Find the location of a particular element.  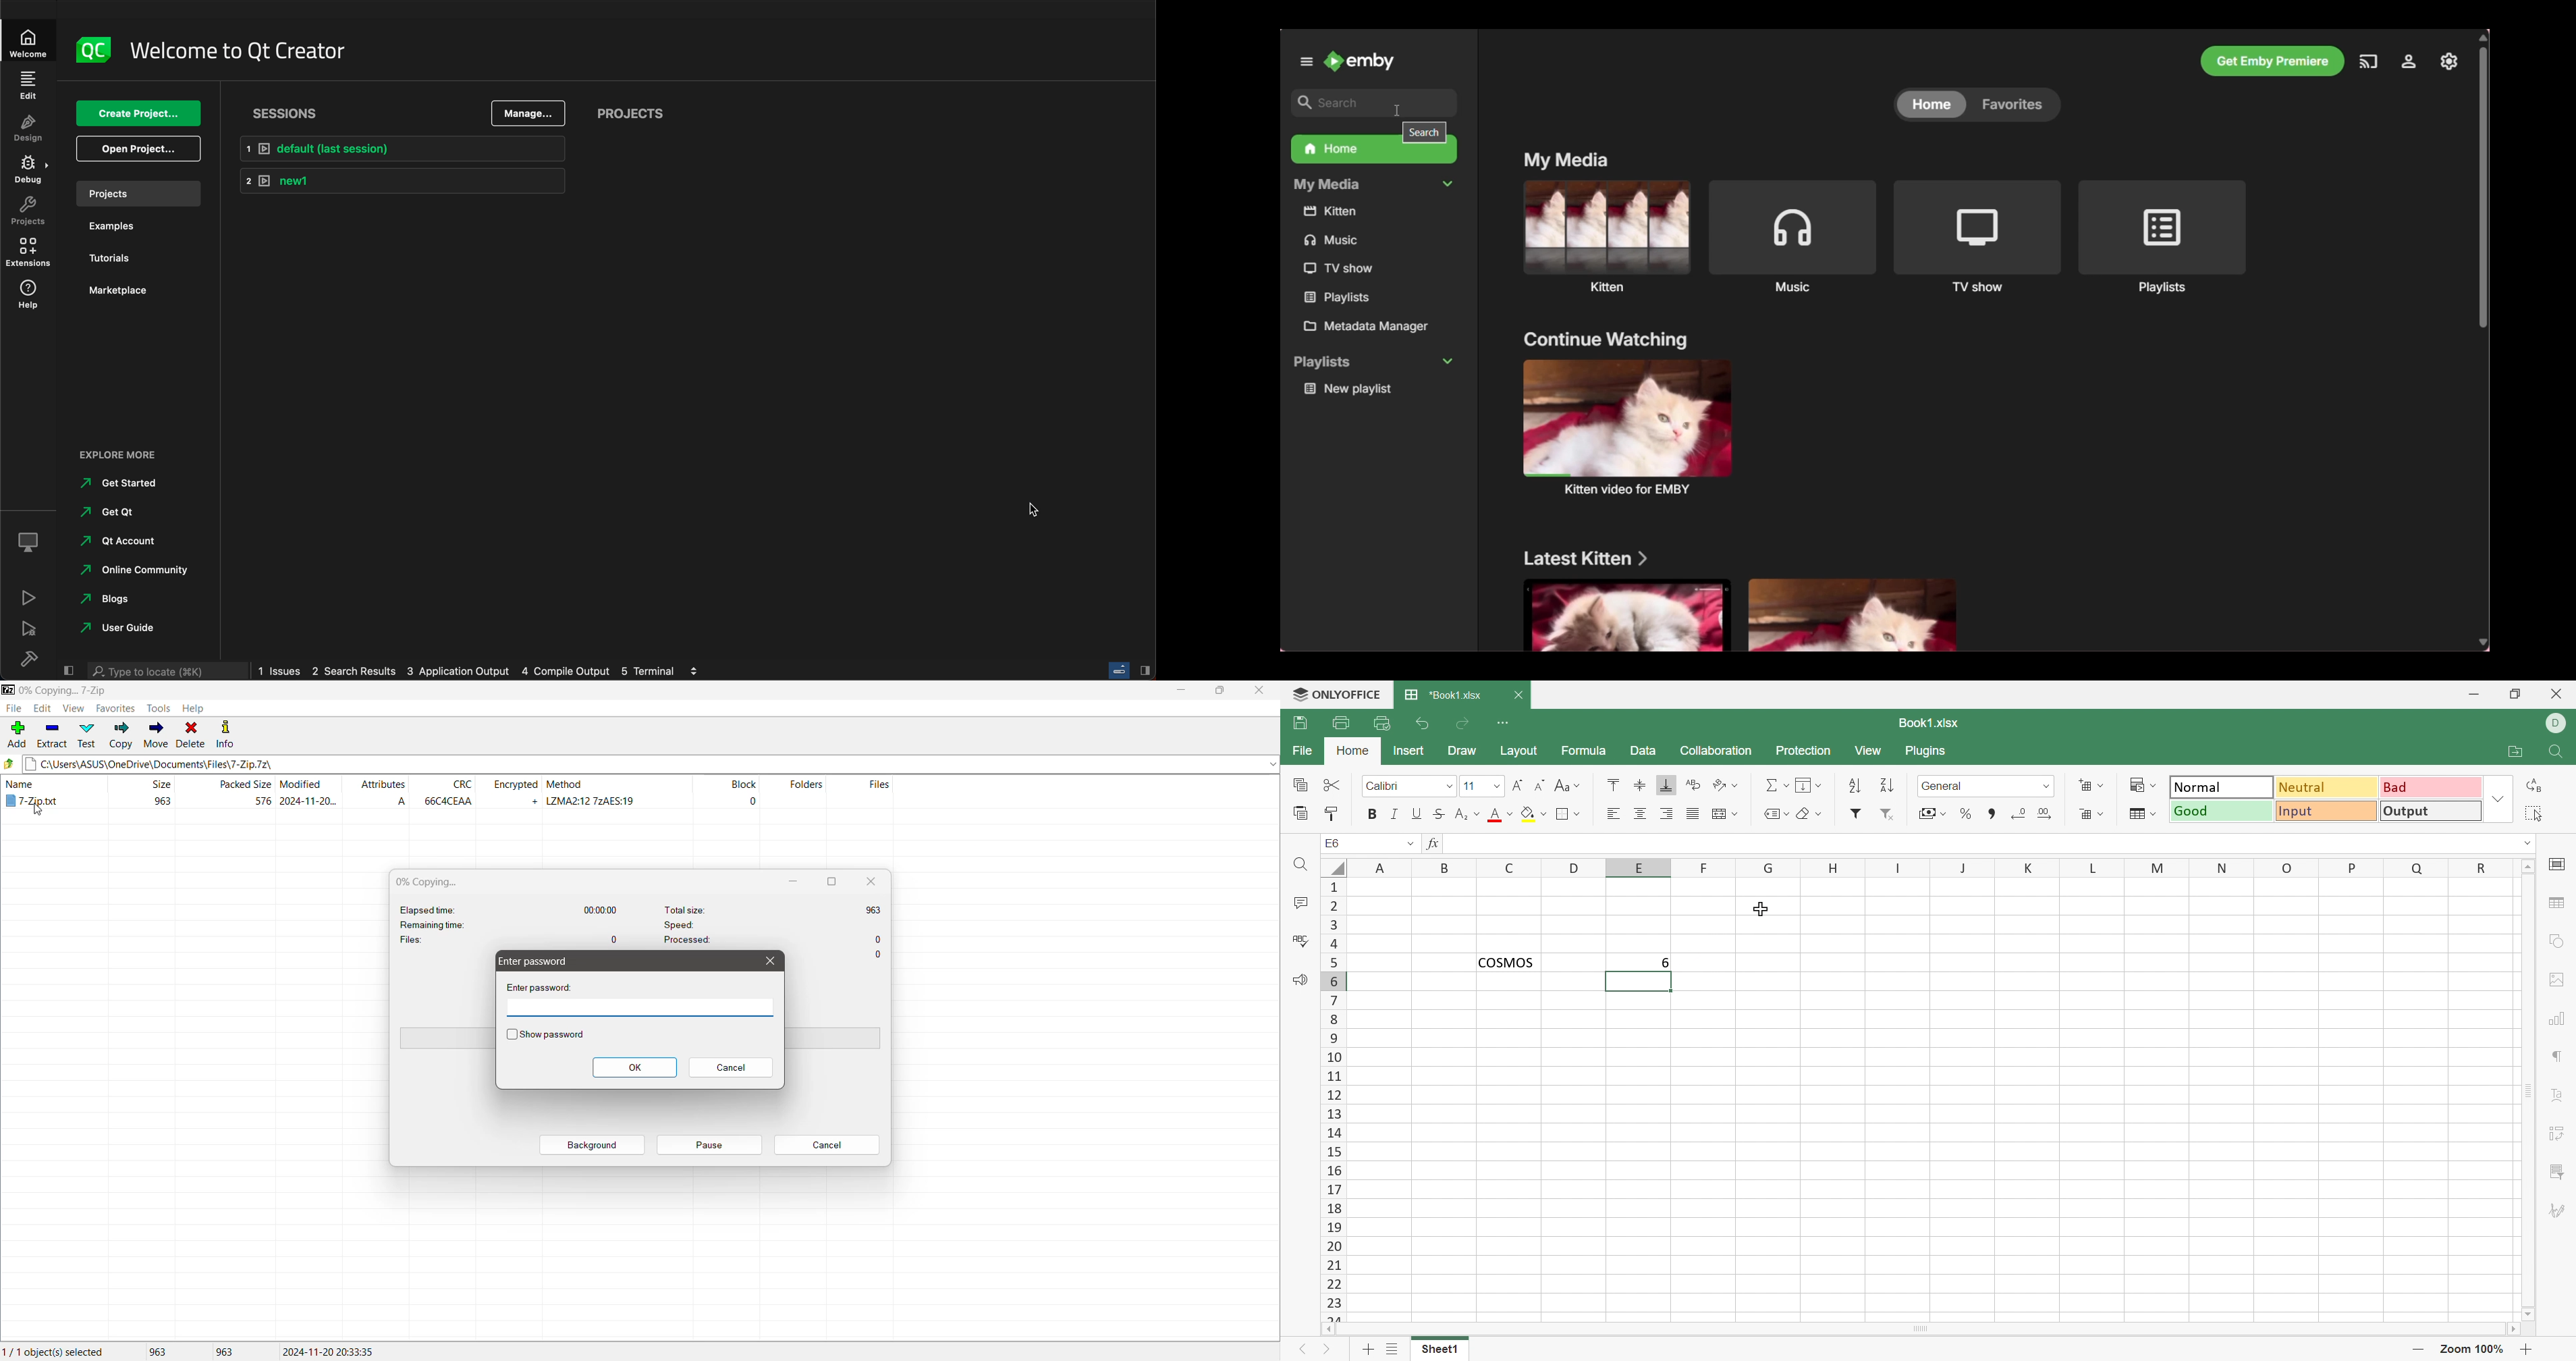

projects is located at coordinates (135, 192).